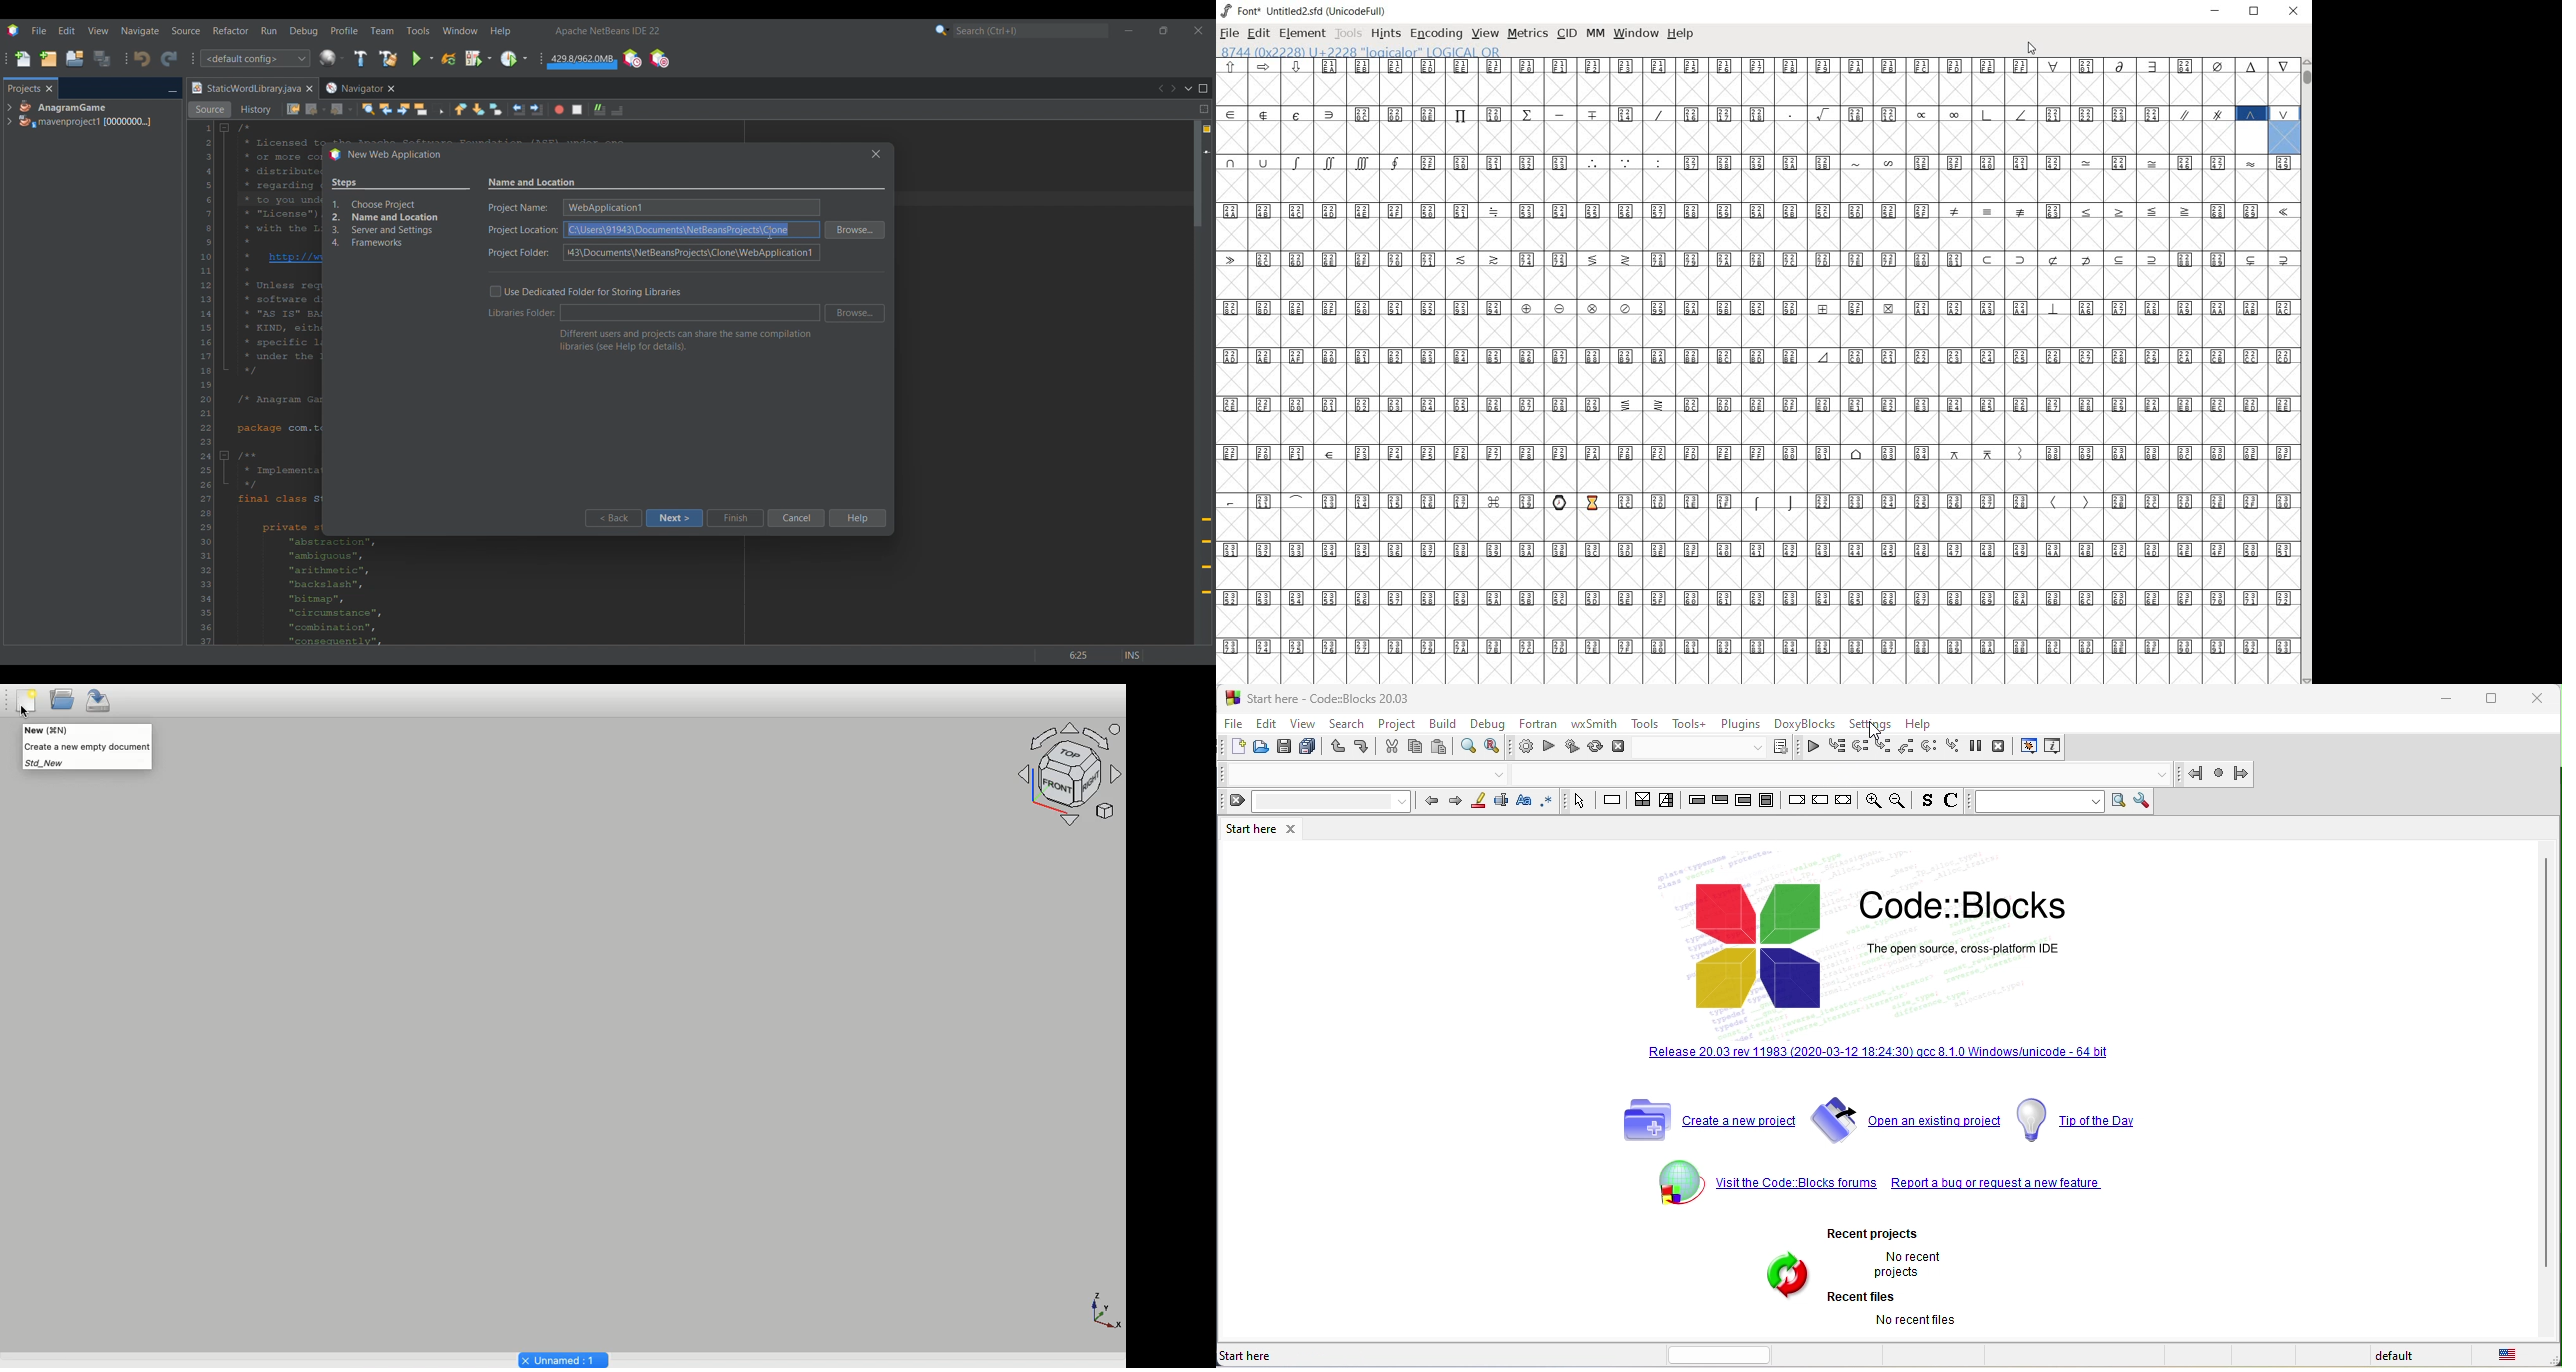 This screenshot has width=2576, height=1372. Describe the element at coordinates (1198, 30) in the screenshot. I see `Close interface` at that location.